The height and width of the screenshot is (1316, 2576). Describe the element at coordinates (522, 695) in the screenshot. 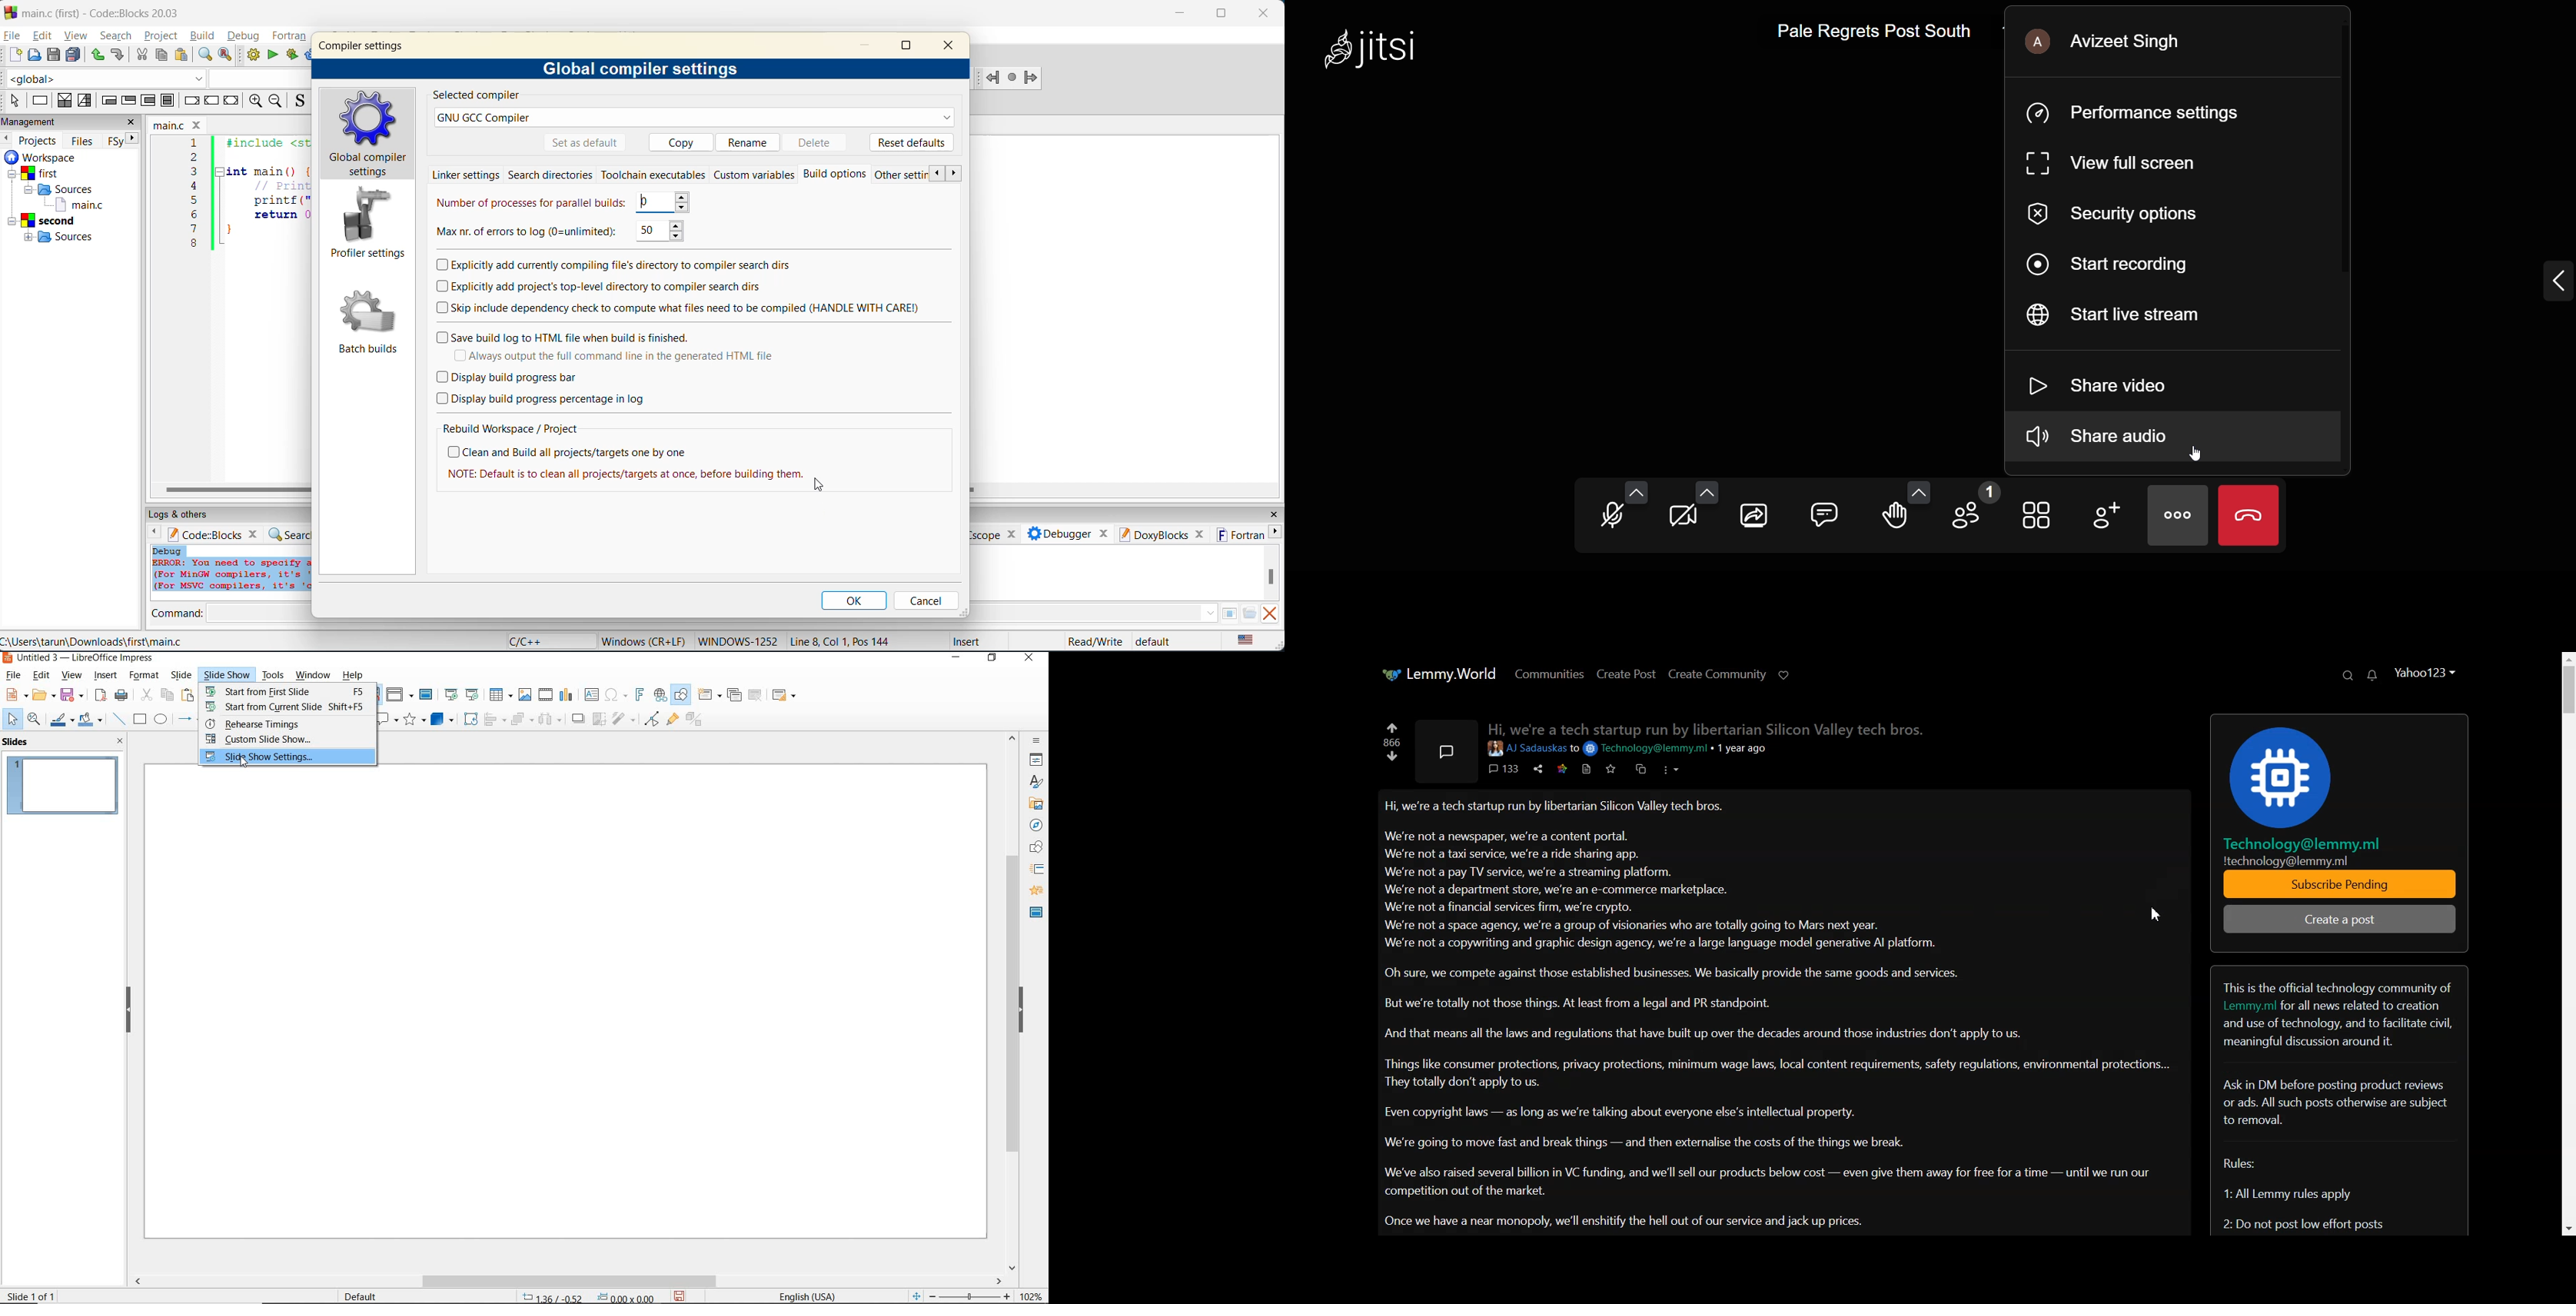

I see `INSERT IMAGE` at that location.